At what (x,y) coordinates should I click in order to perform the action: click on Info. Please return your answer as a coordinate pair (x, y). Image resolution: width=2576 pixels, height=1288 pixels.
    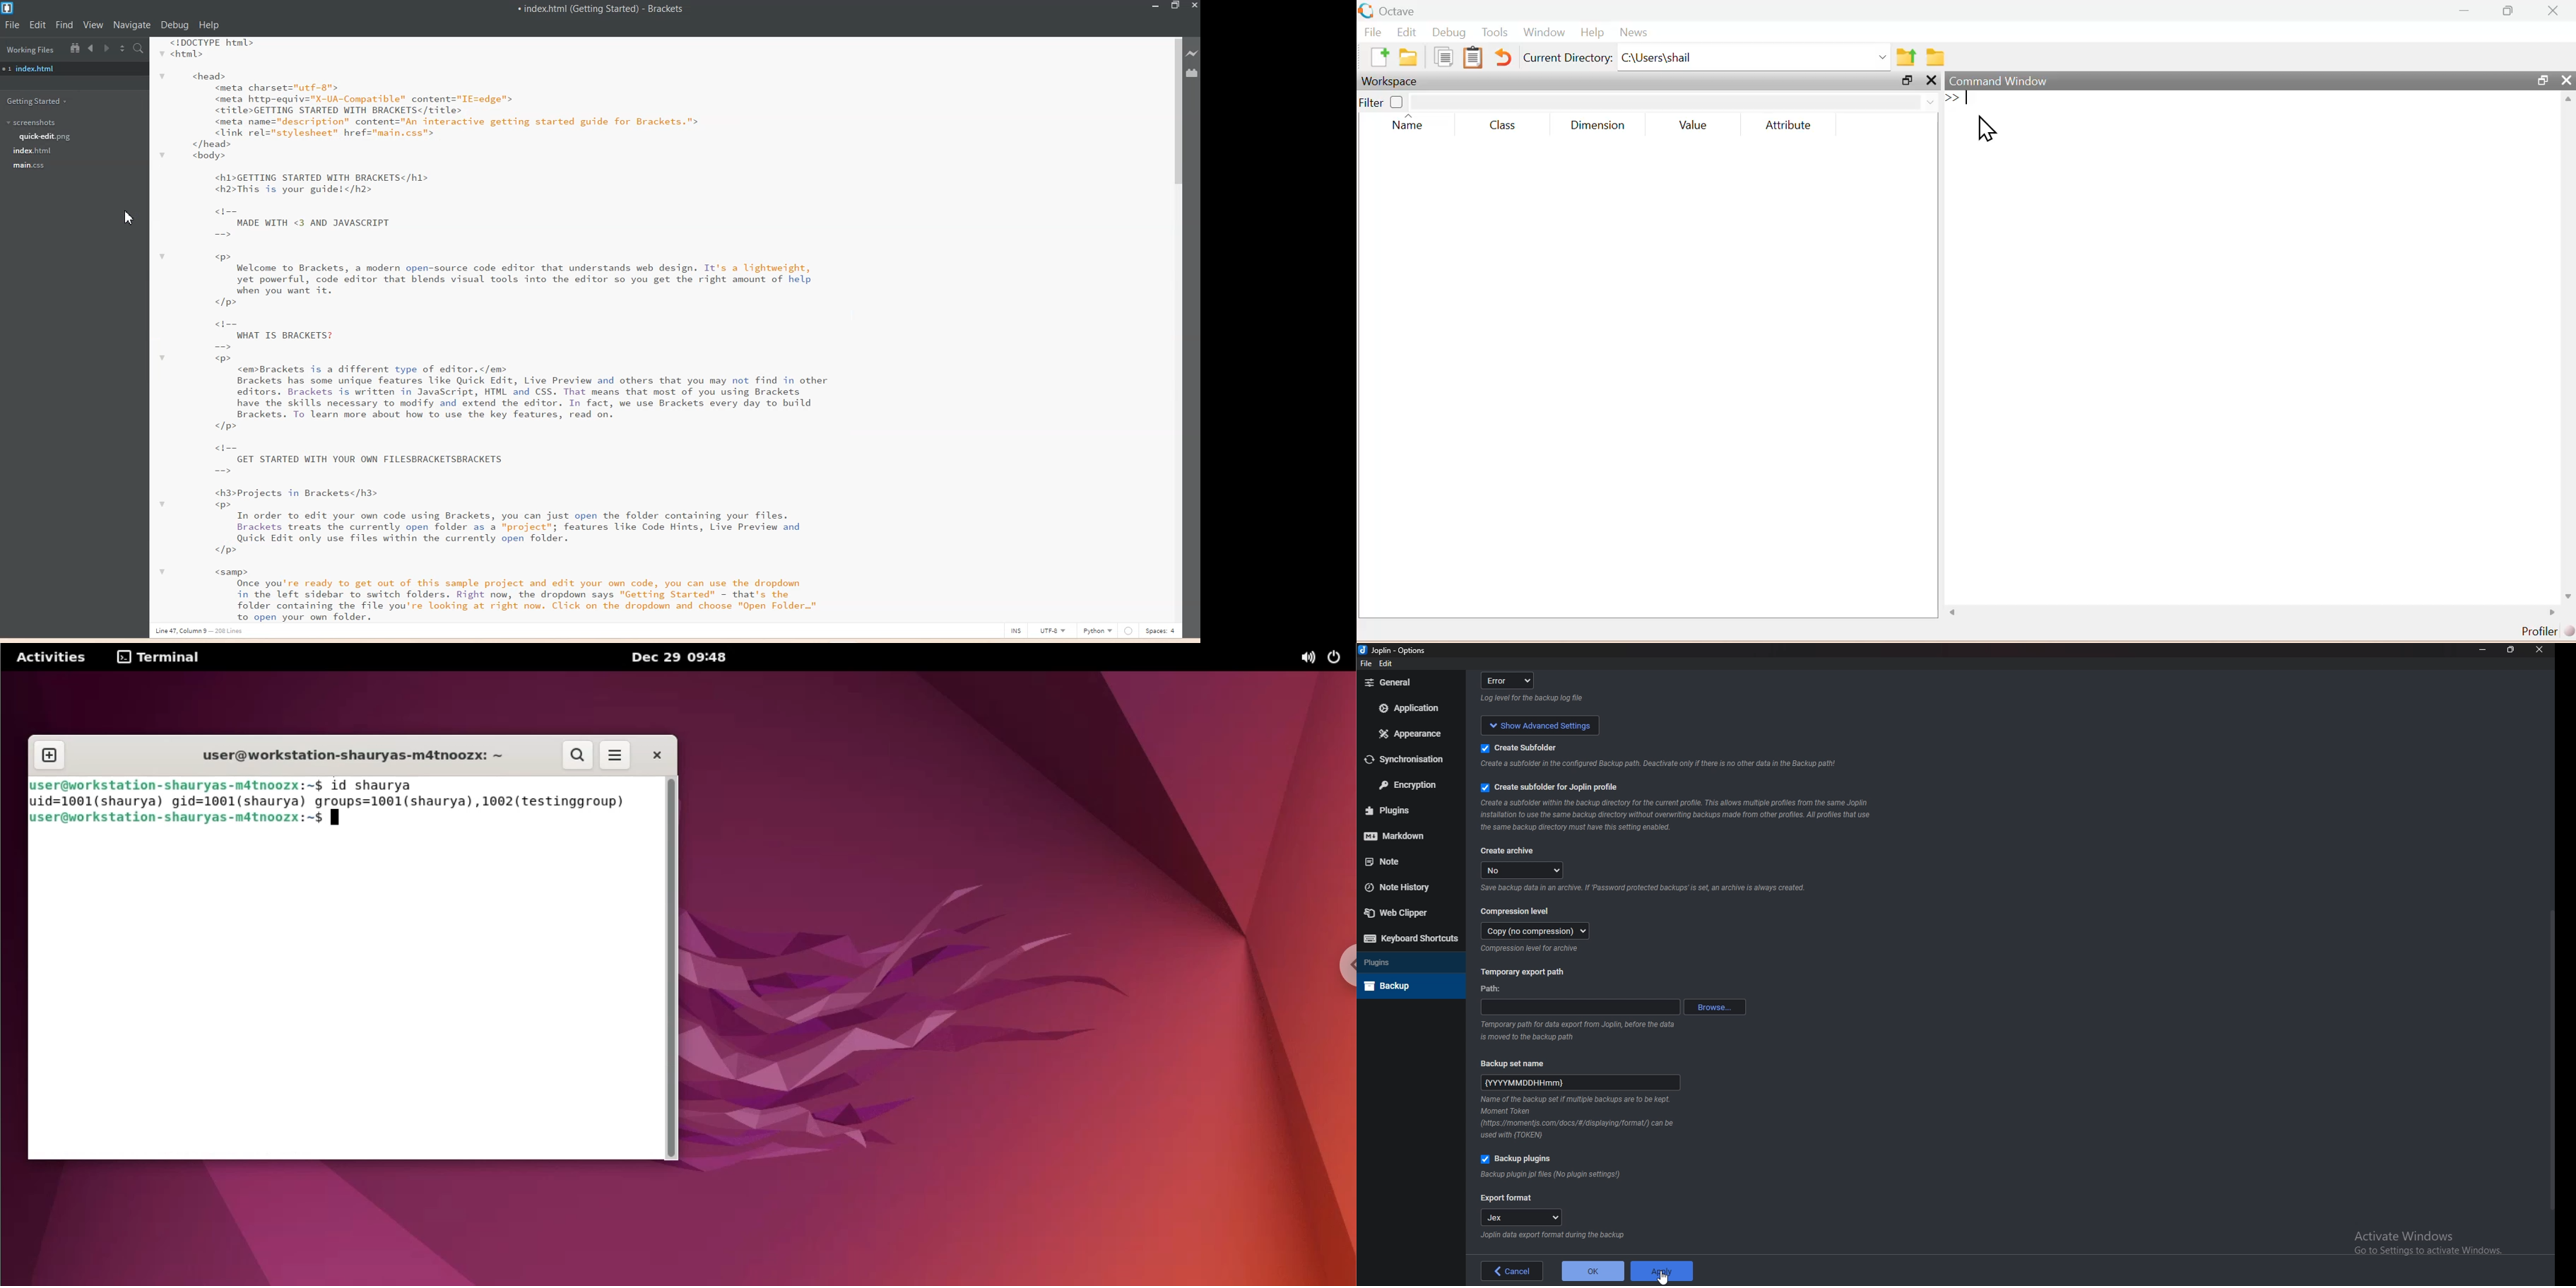
    Looking at the image, I should click on (1551, 1235).